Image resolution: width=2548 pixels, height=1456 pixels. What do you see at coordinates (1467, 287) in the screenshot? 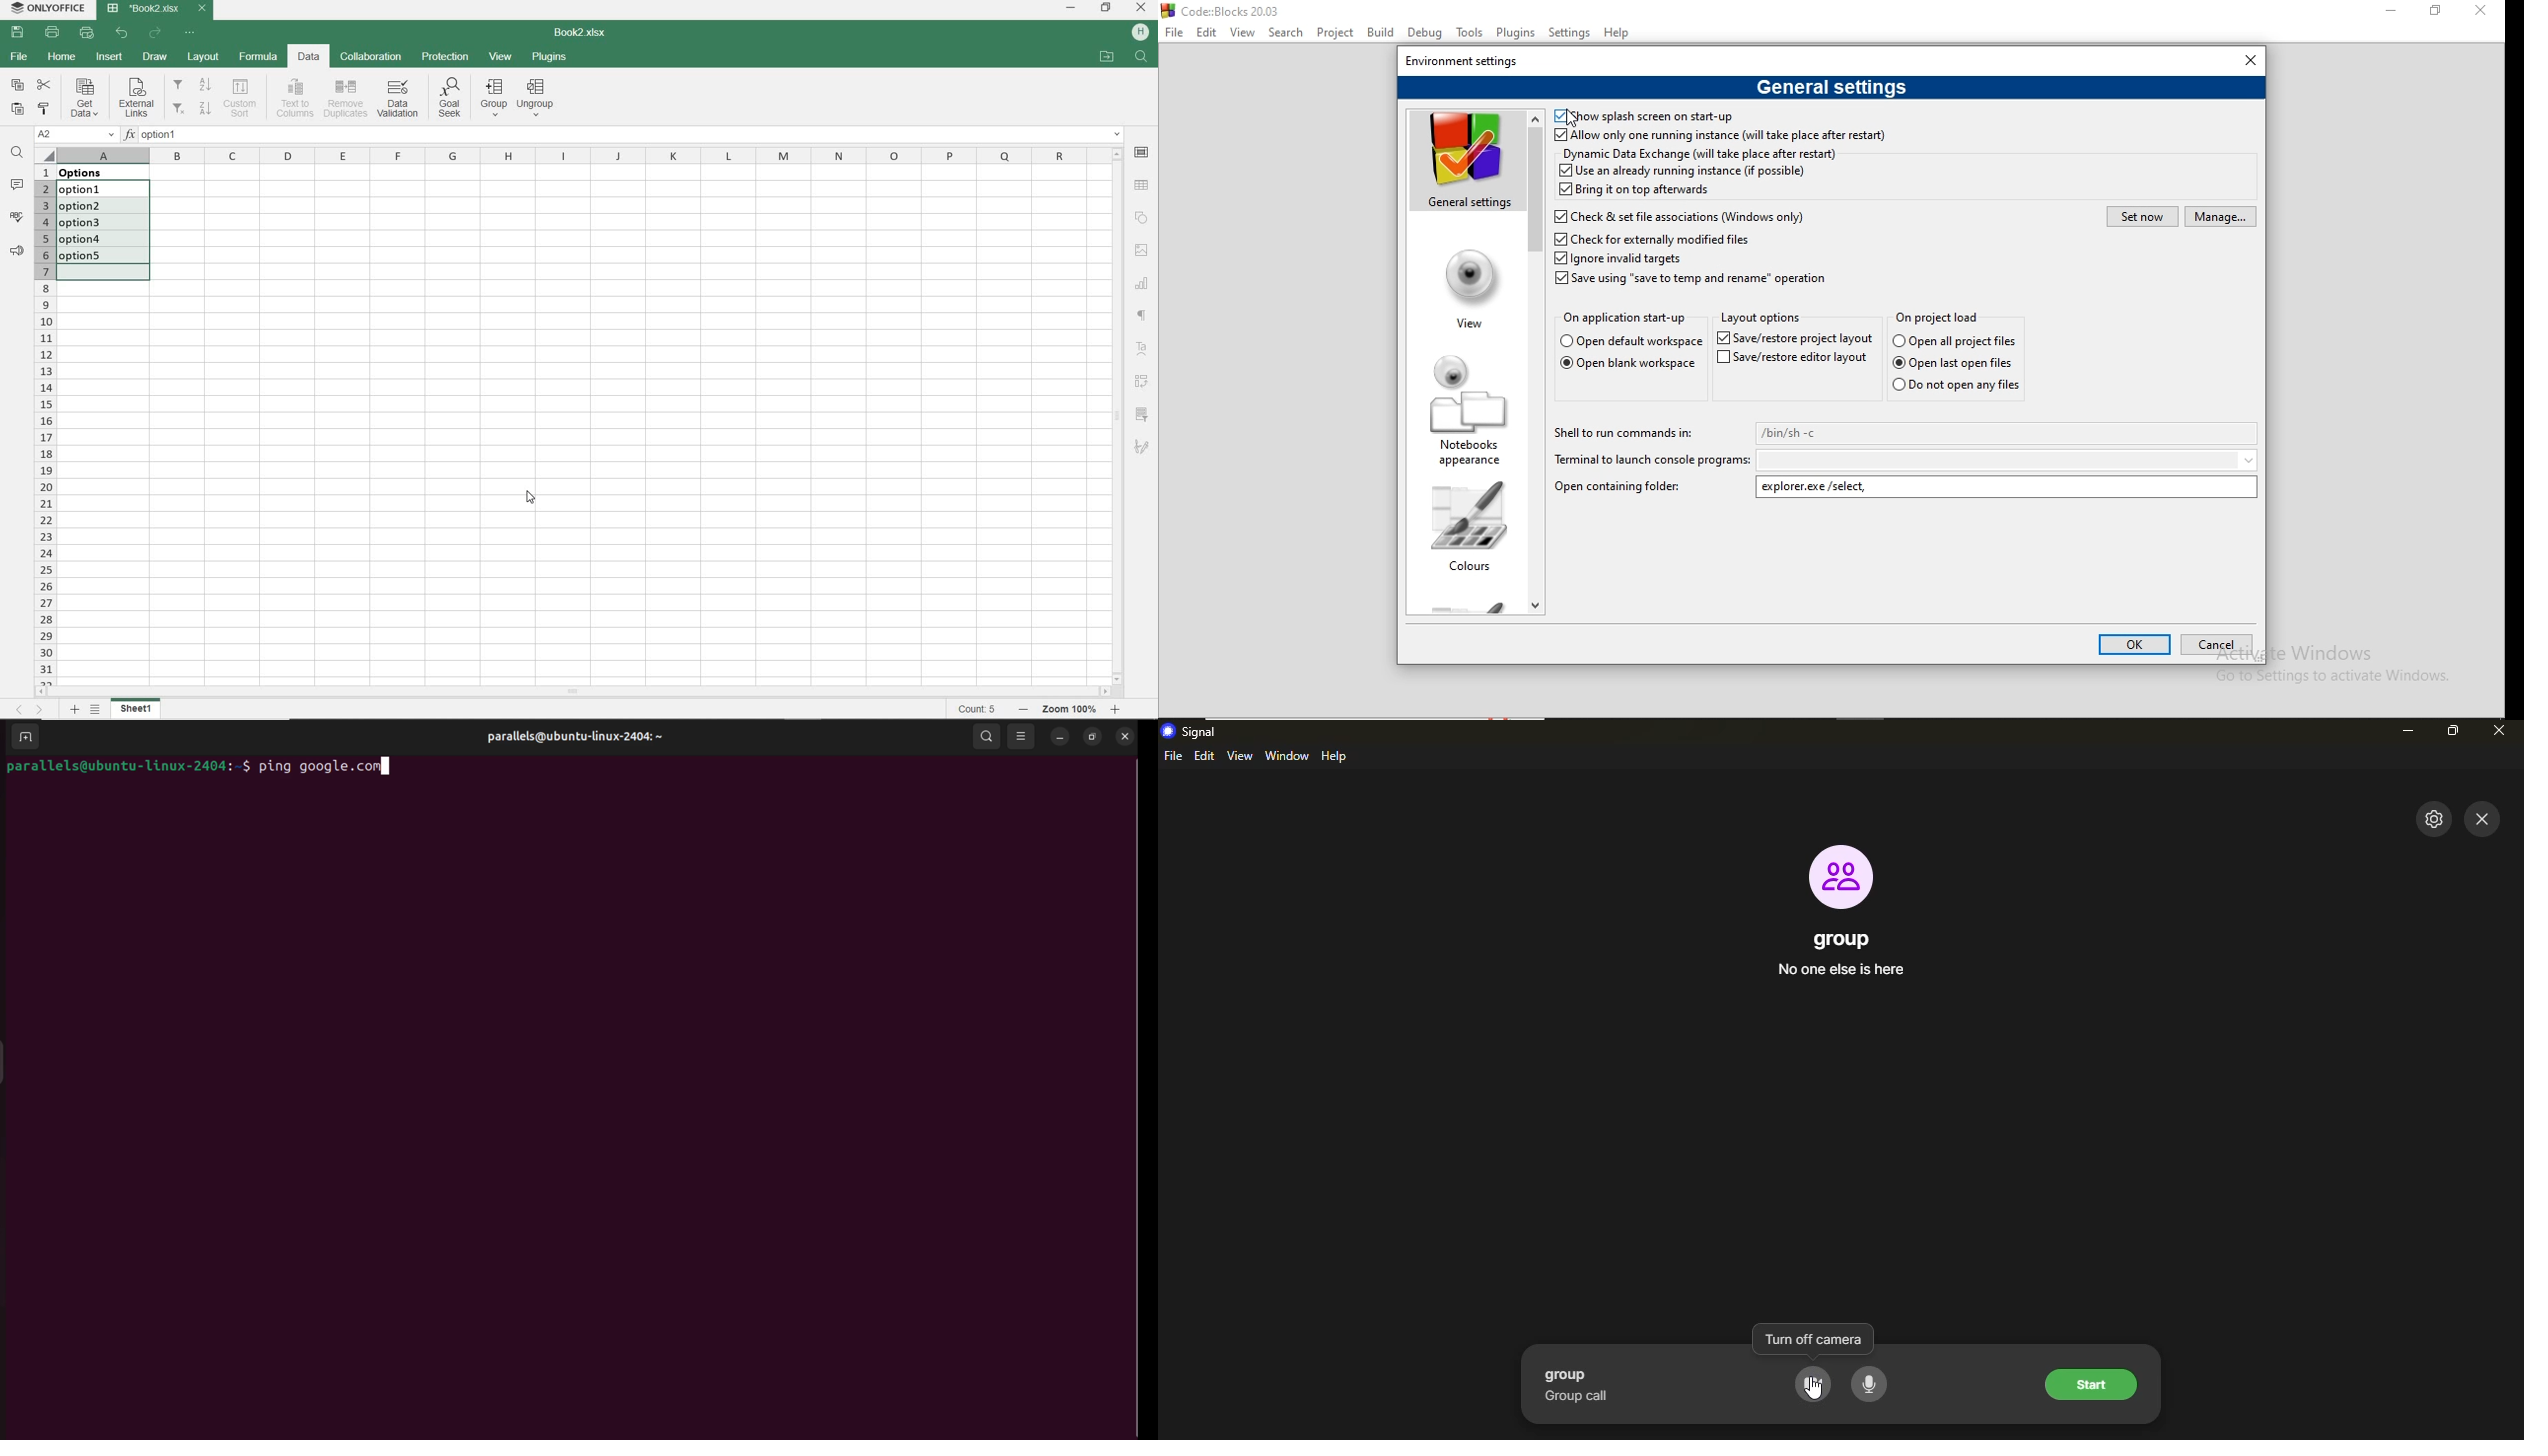
I see `view` at bounding box center [1467, 287].